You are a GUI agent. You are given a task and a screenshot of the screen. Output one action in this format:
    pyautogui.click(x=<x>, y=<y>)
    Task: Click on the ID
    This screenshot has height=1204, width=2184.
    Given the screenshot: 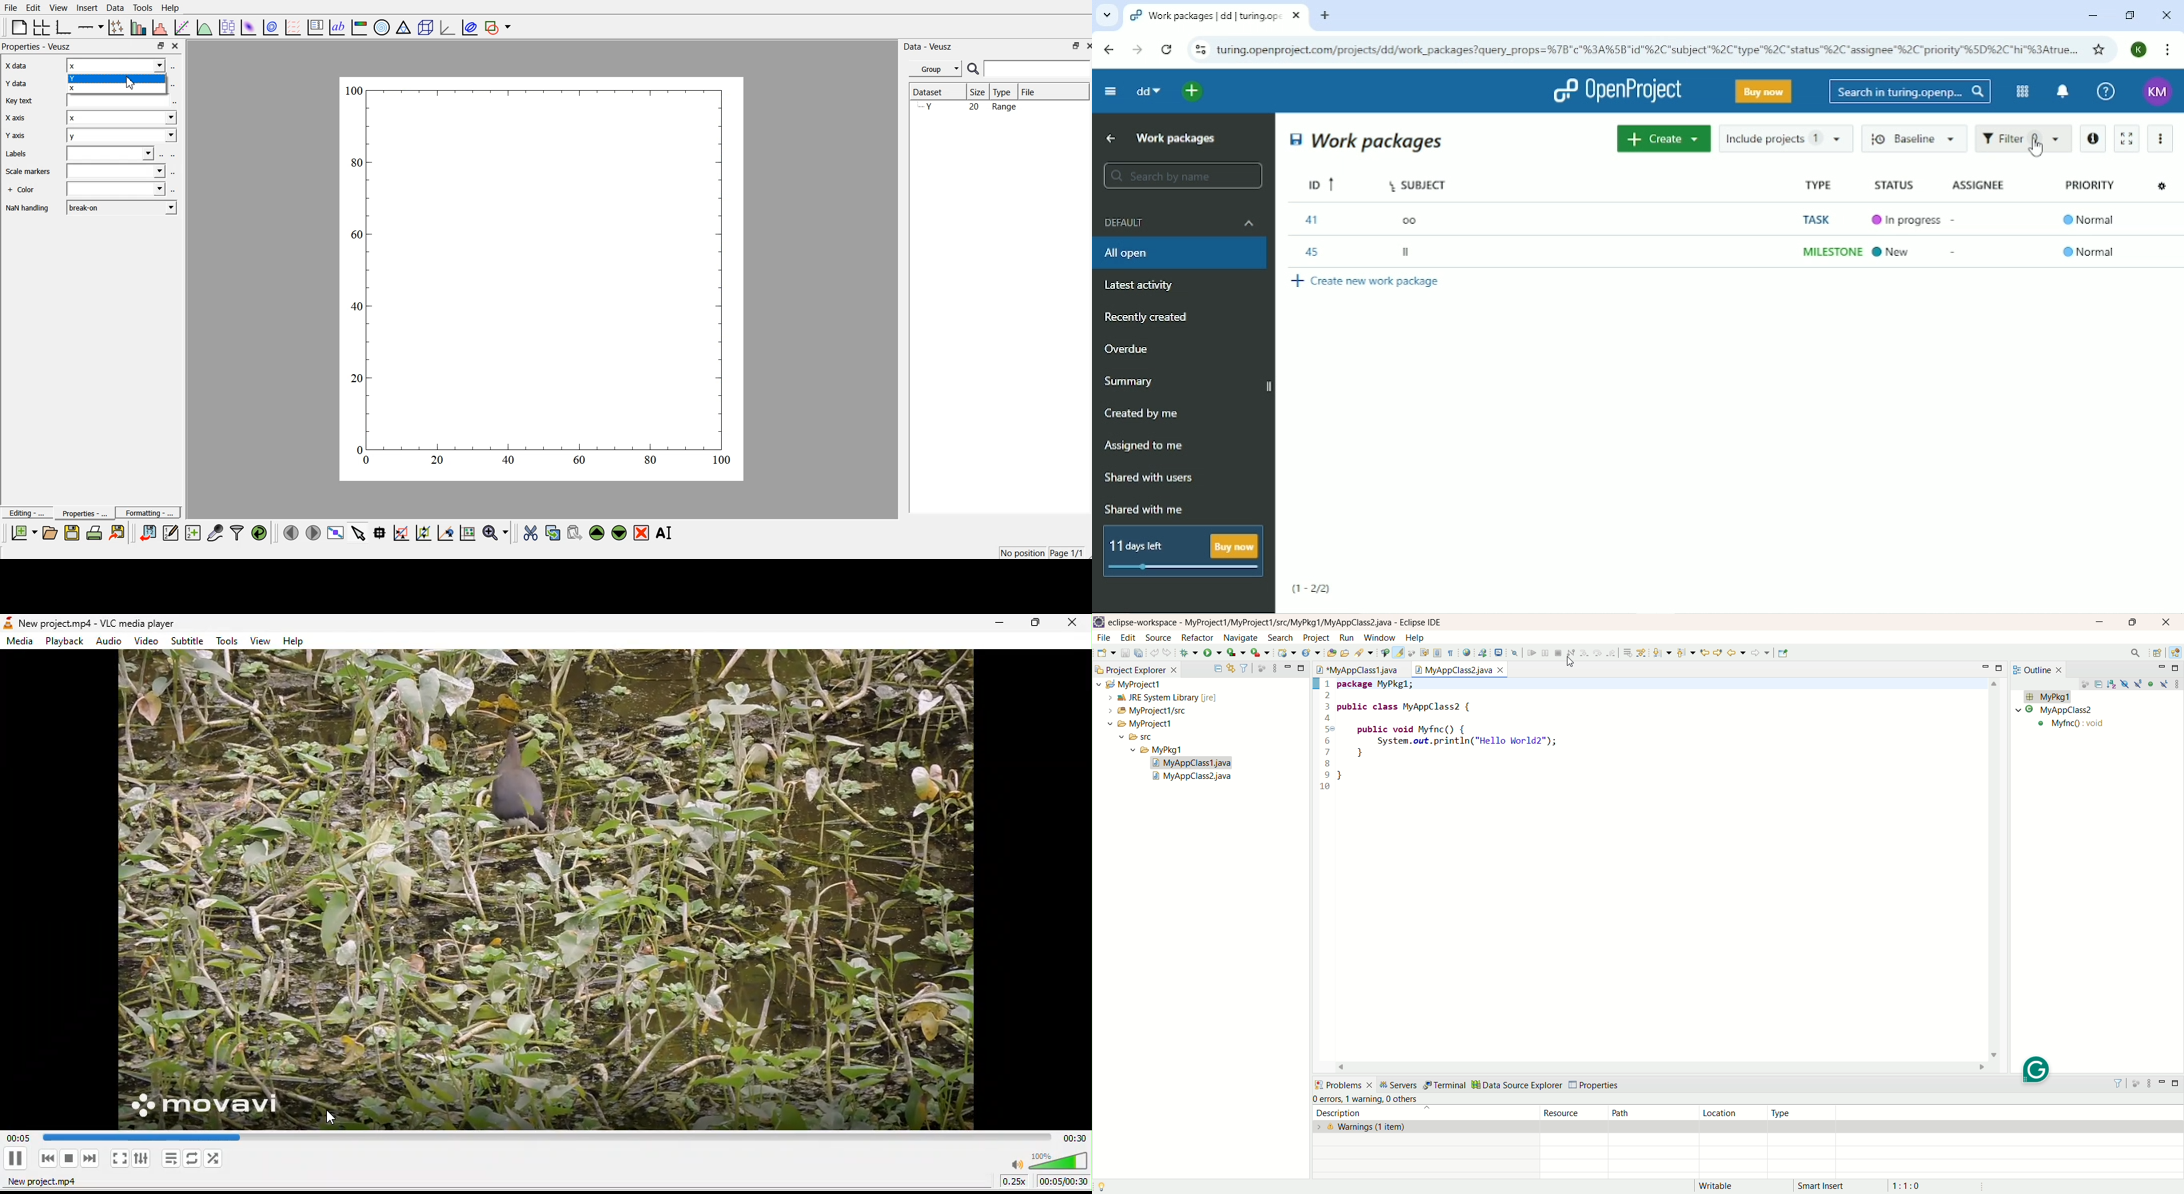 What is the action you would take?
    pyautogui.click(x=1319, y=183)
    